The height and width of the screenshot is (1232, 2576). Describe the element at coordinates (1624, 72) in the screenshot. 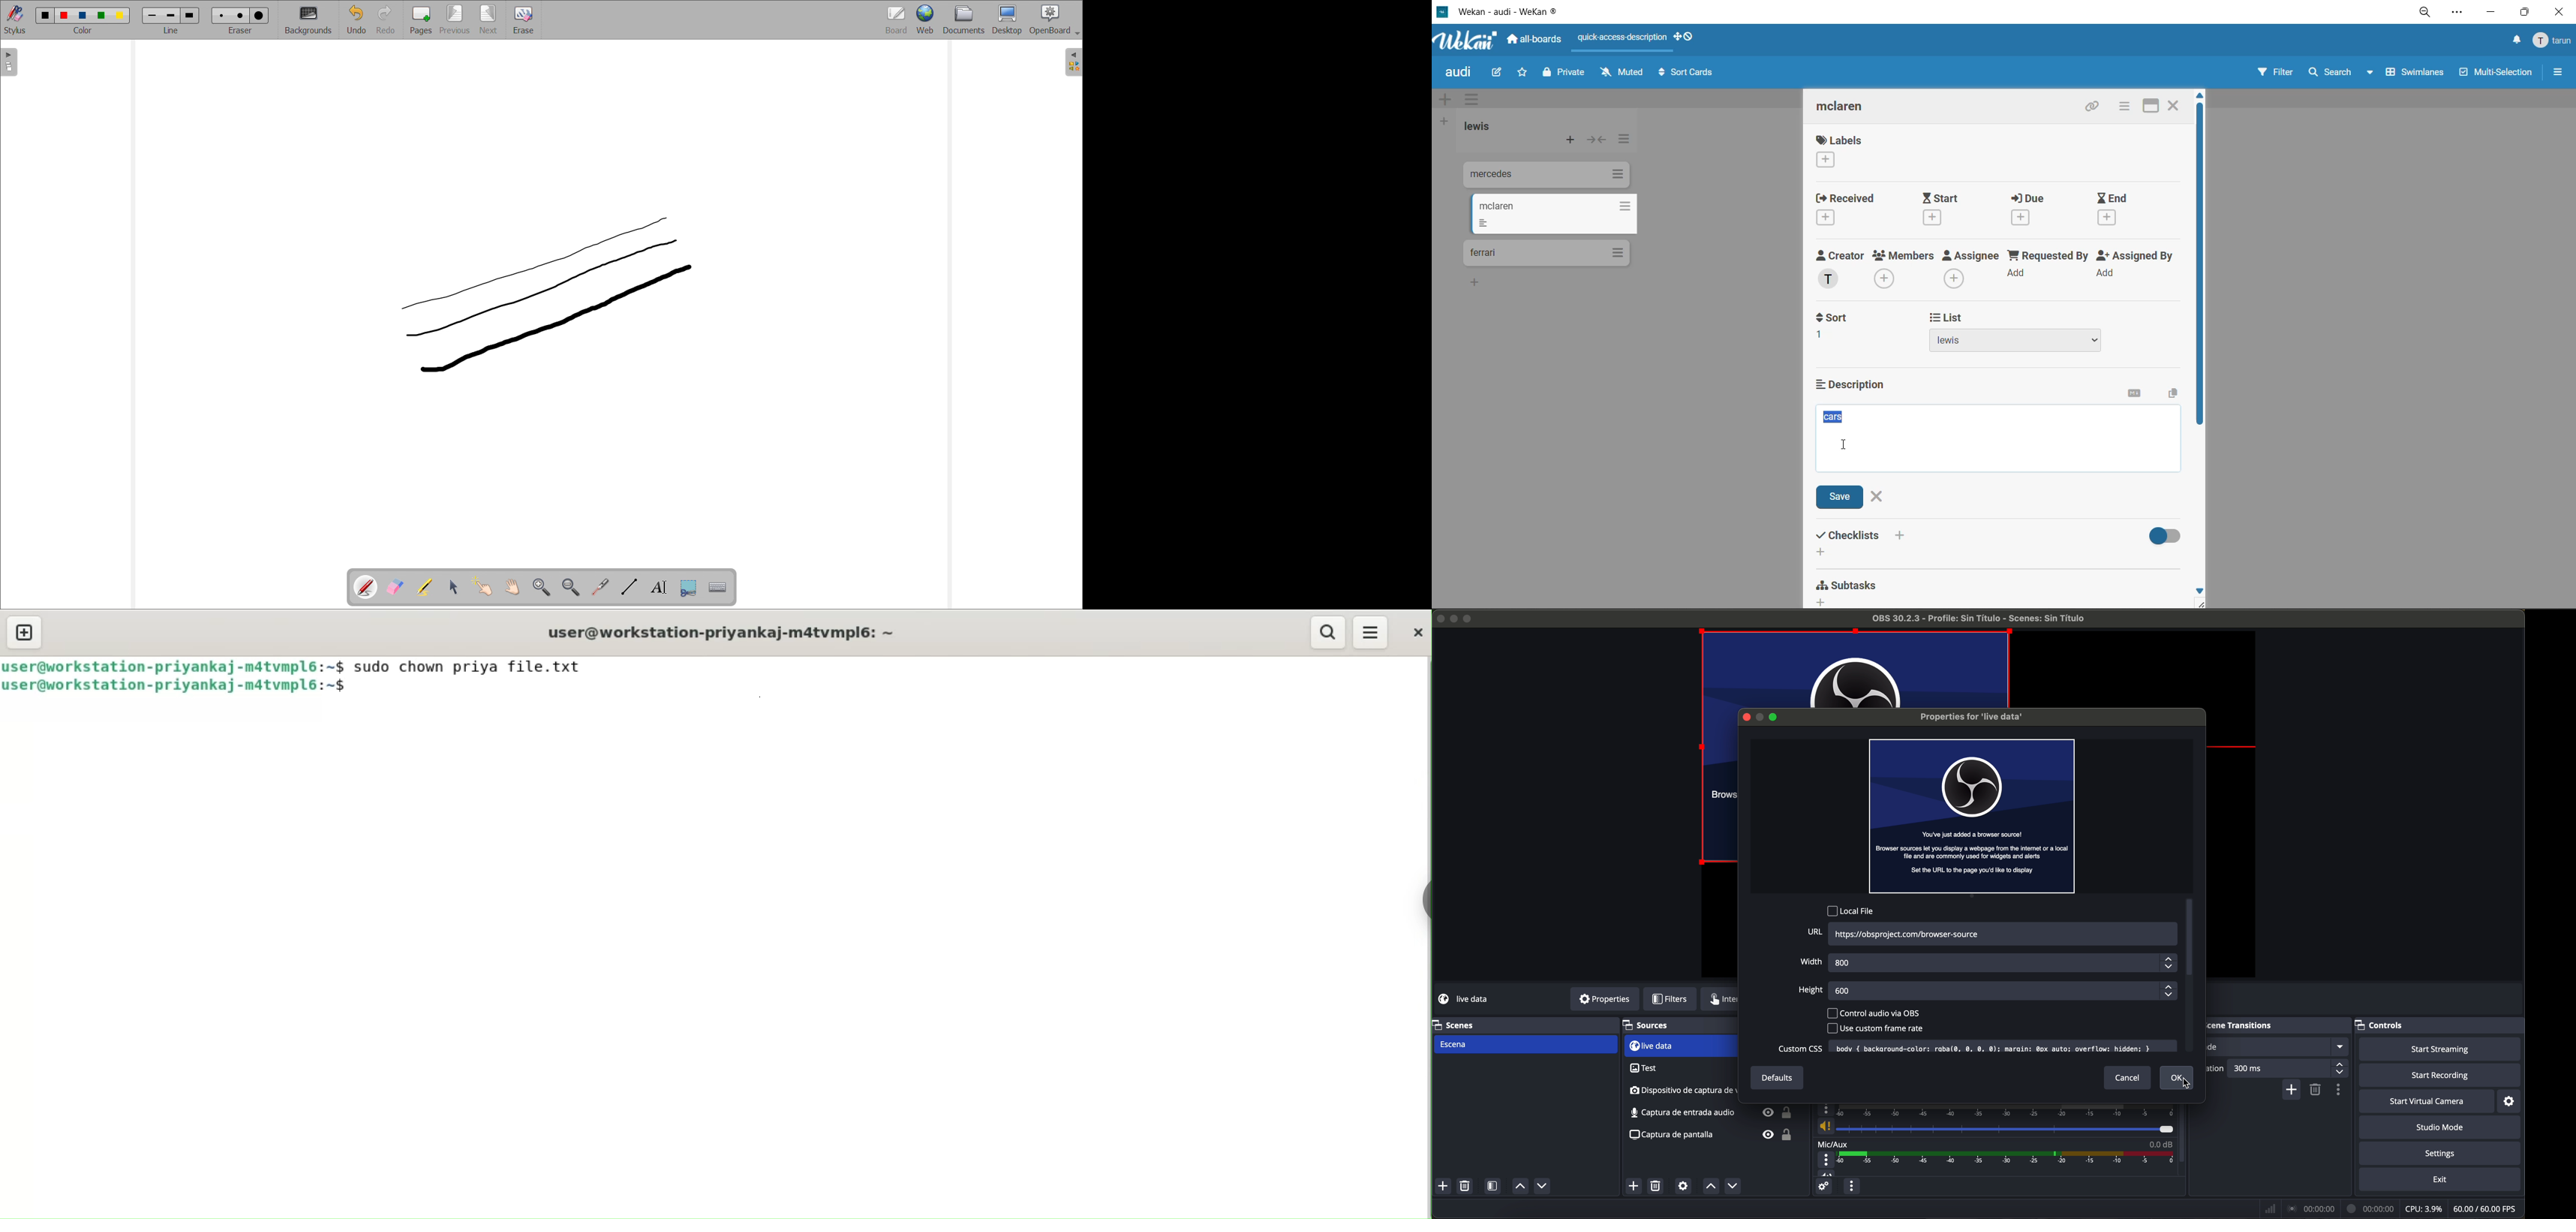

I see `muted` at that location.